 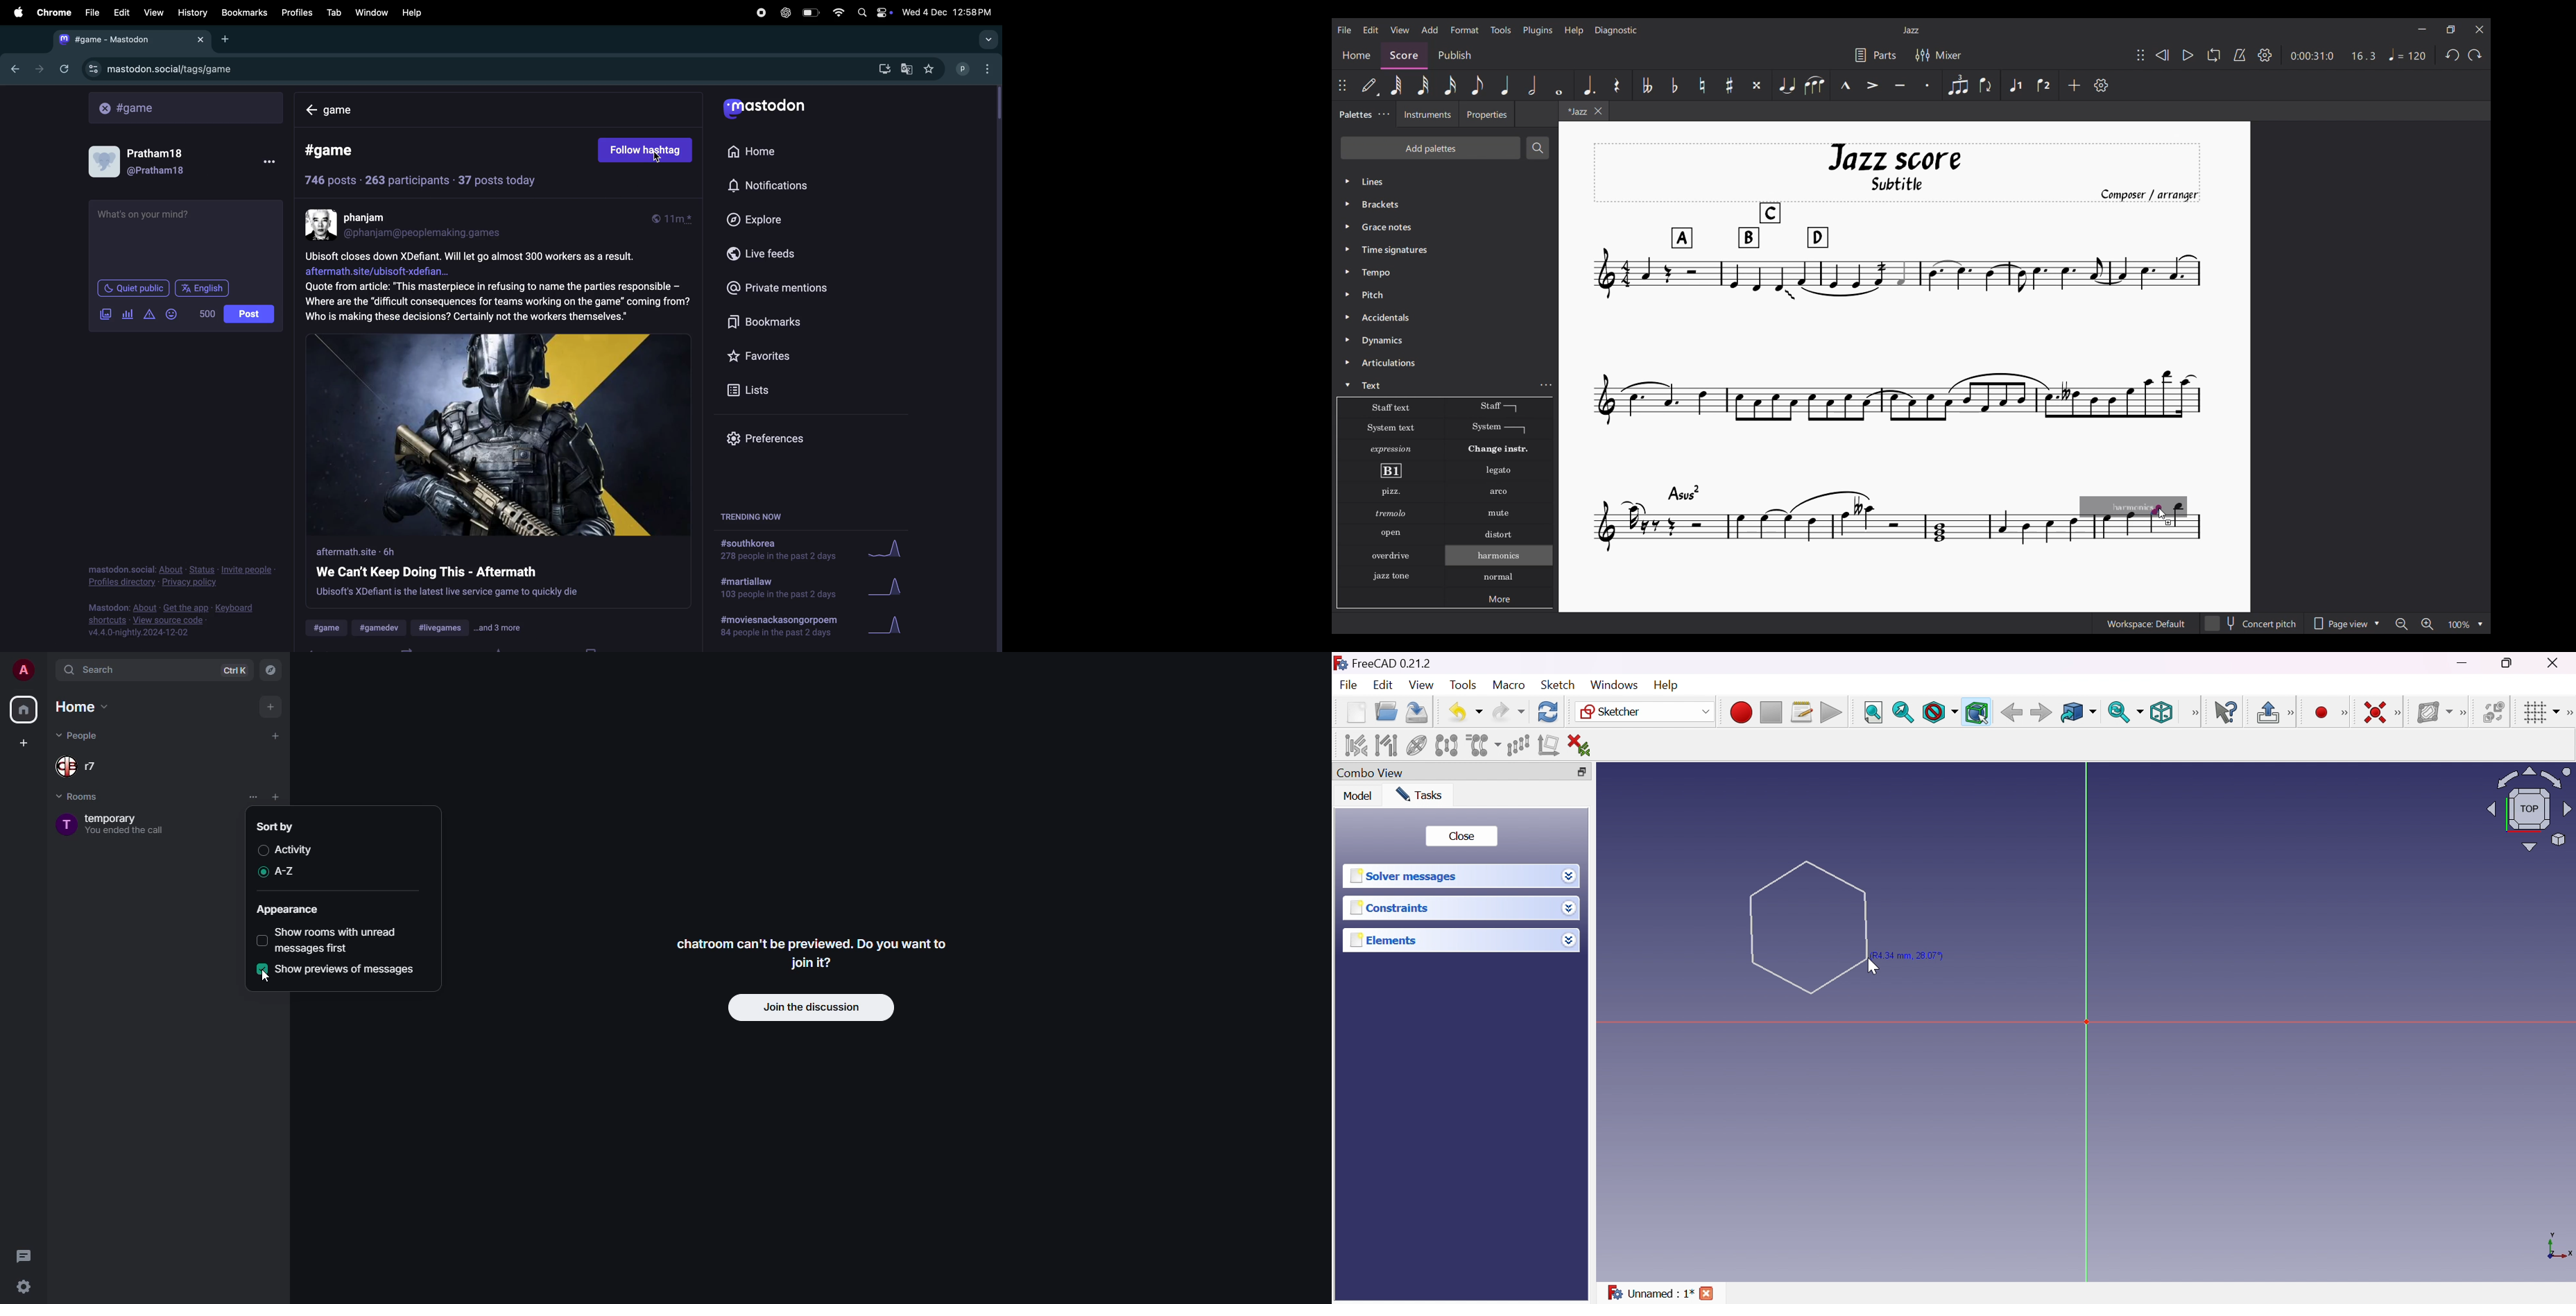 I want to click on file, so click(x=91, y=12).